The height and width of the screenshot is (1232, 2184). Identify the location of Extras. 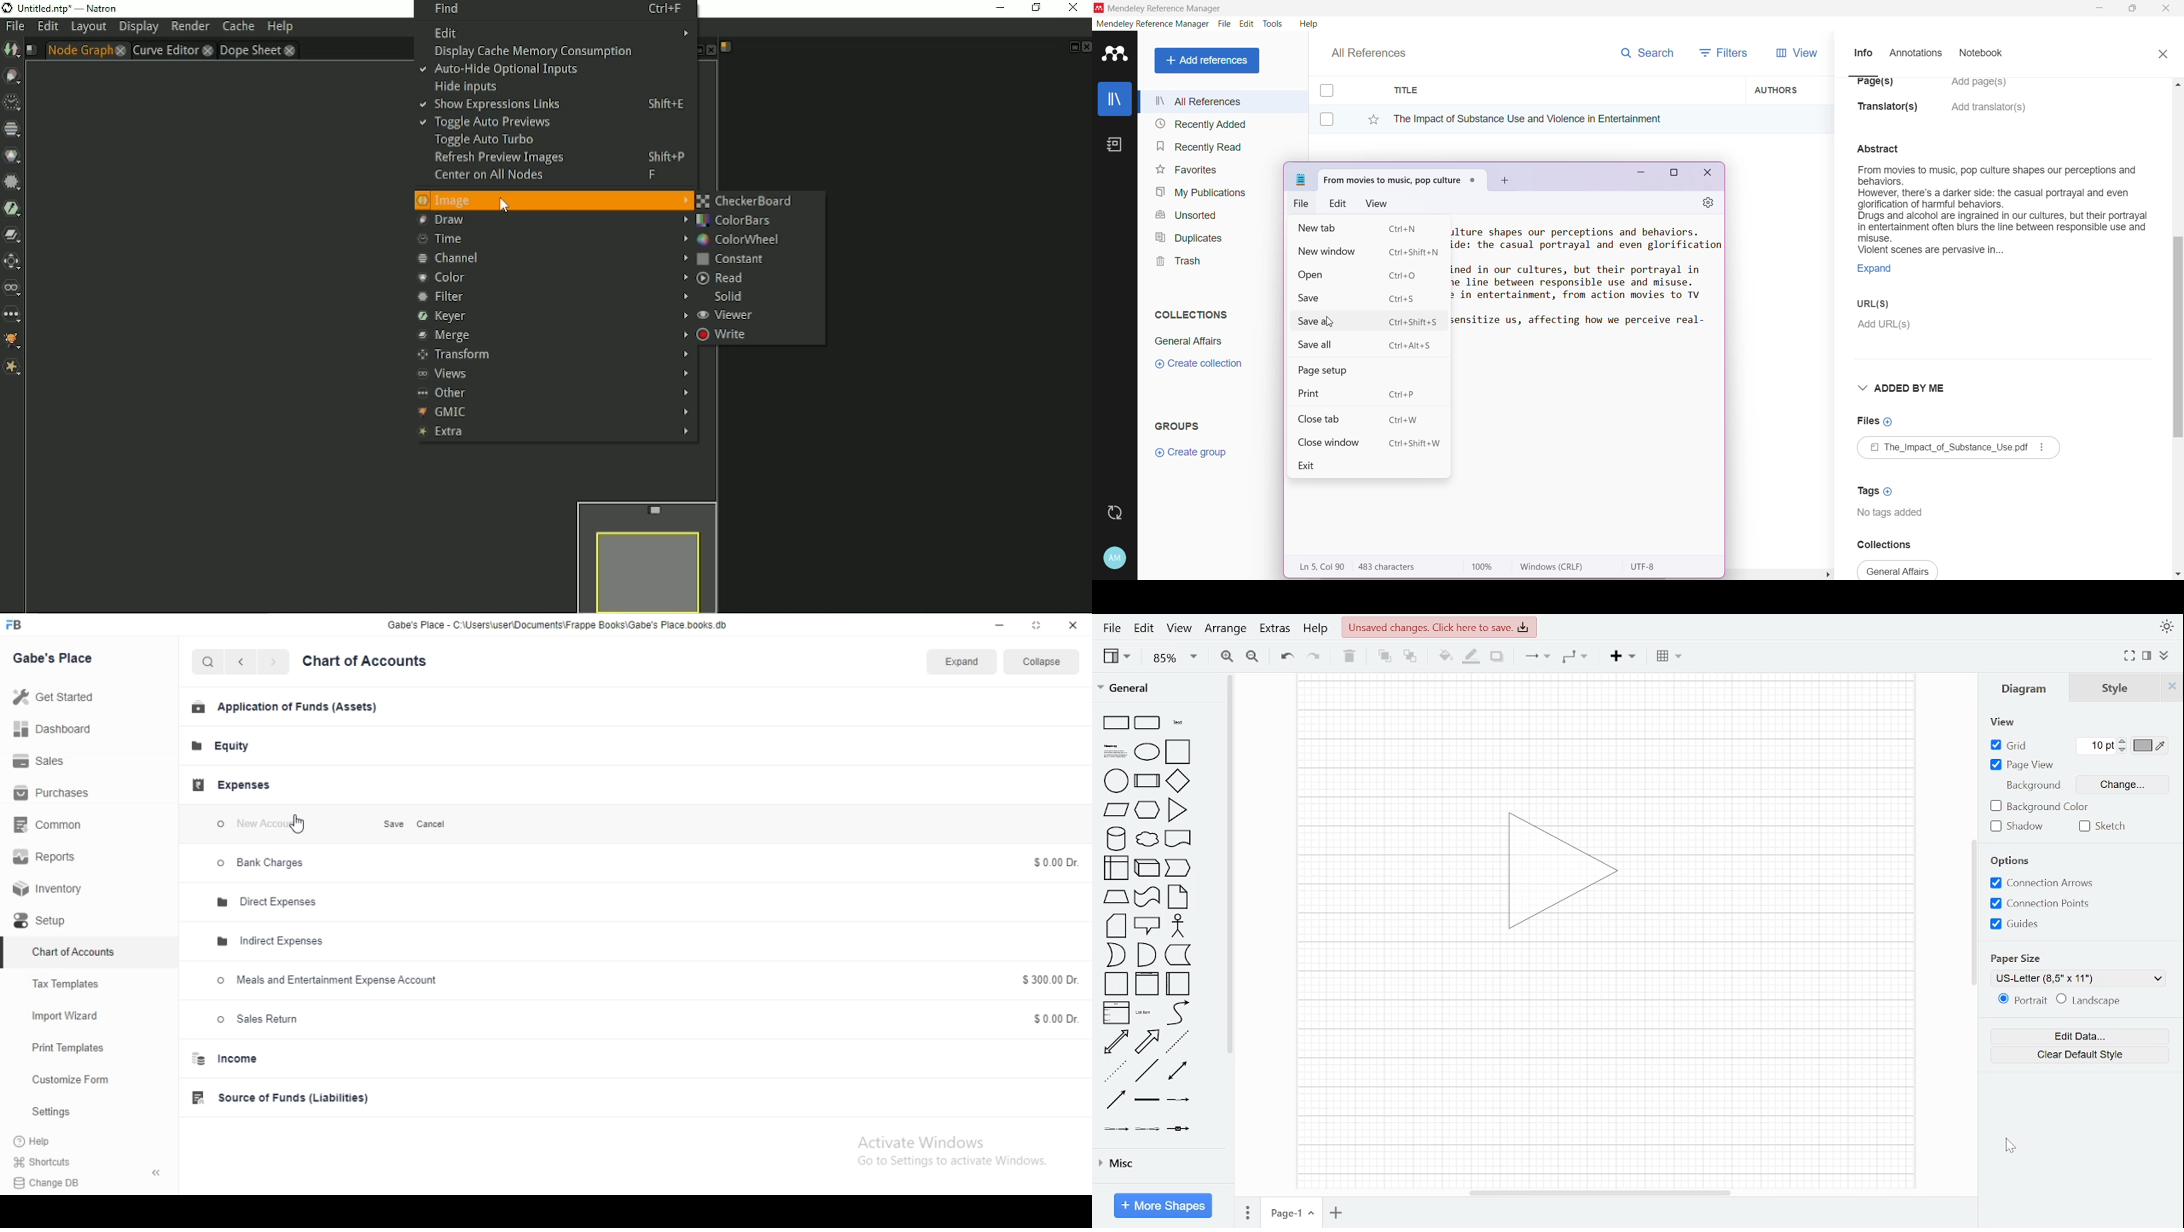
(1274, 629).